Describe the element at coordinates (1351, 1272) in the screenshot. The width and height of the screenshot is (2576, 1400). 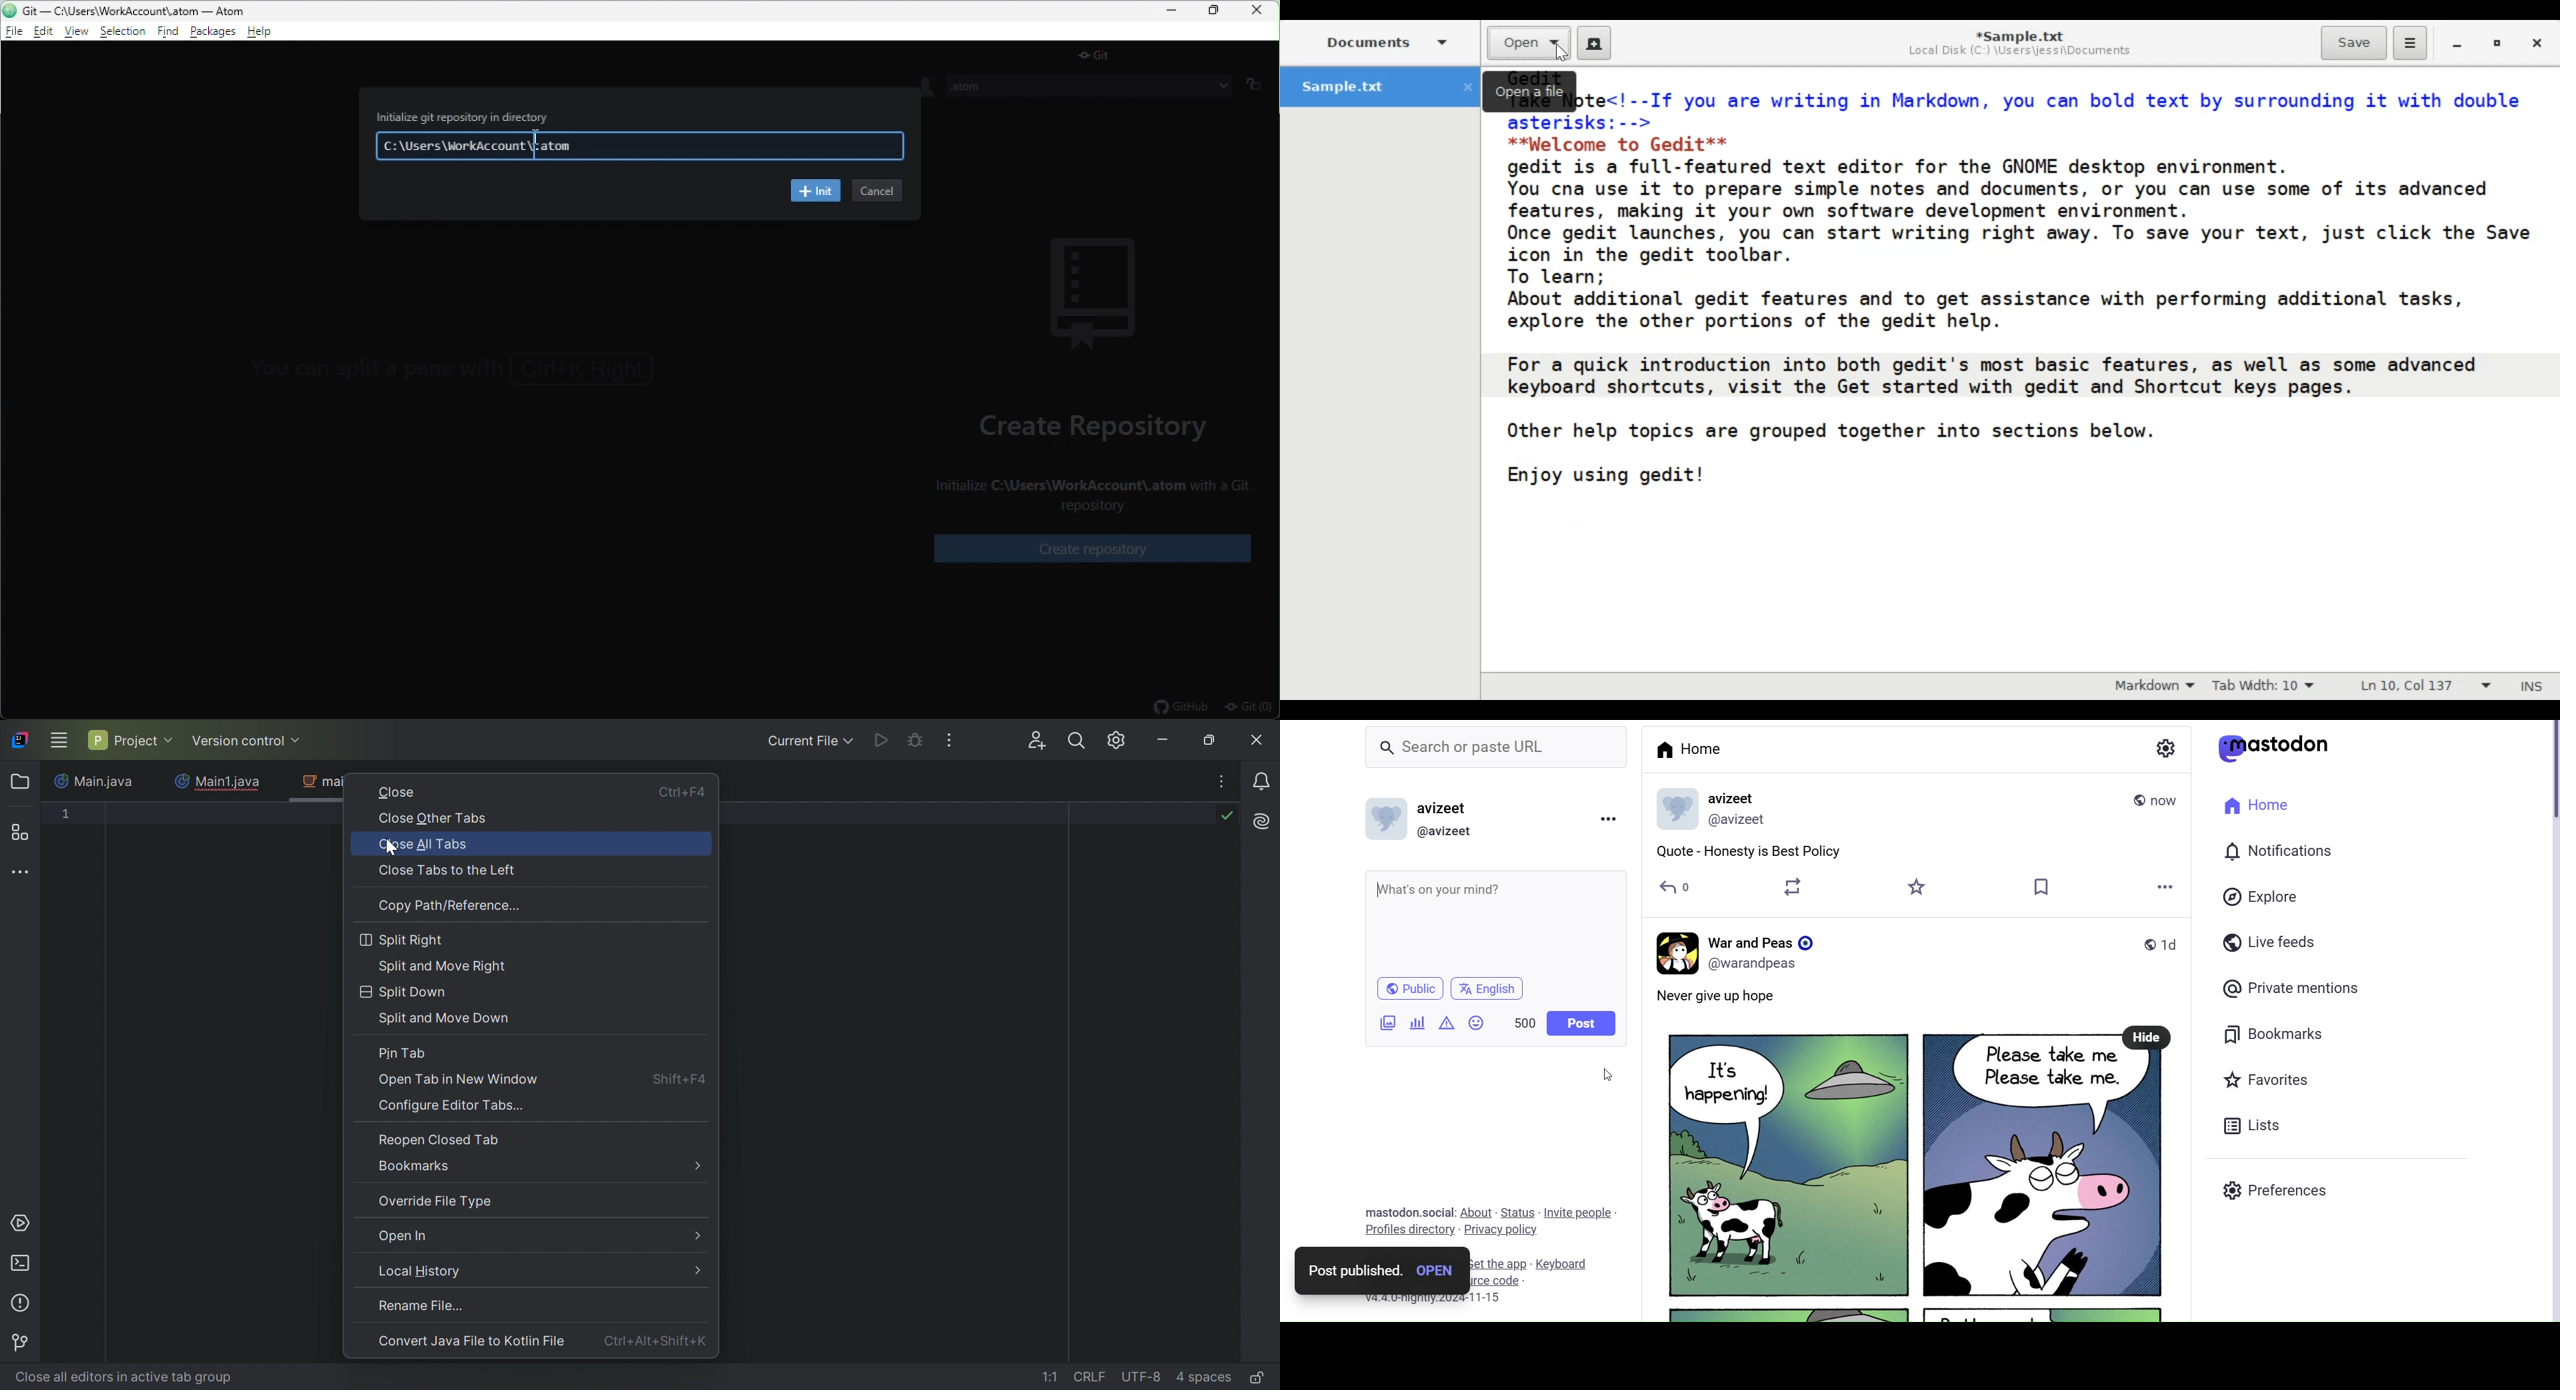
I see `Post Published` at that location.